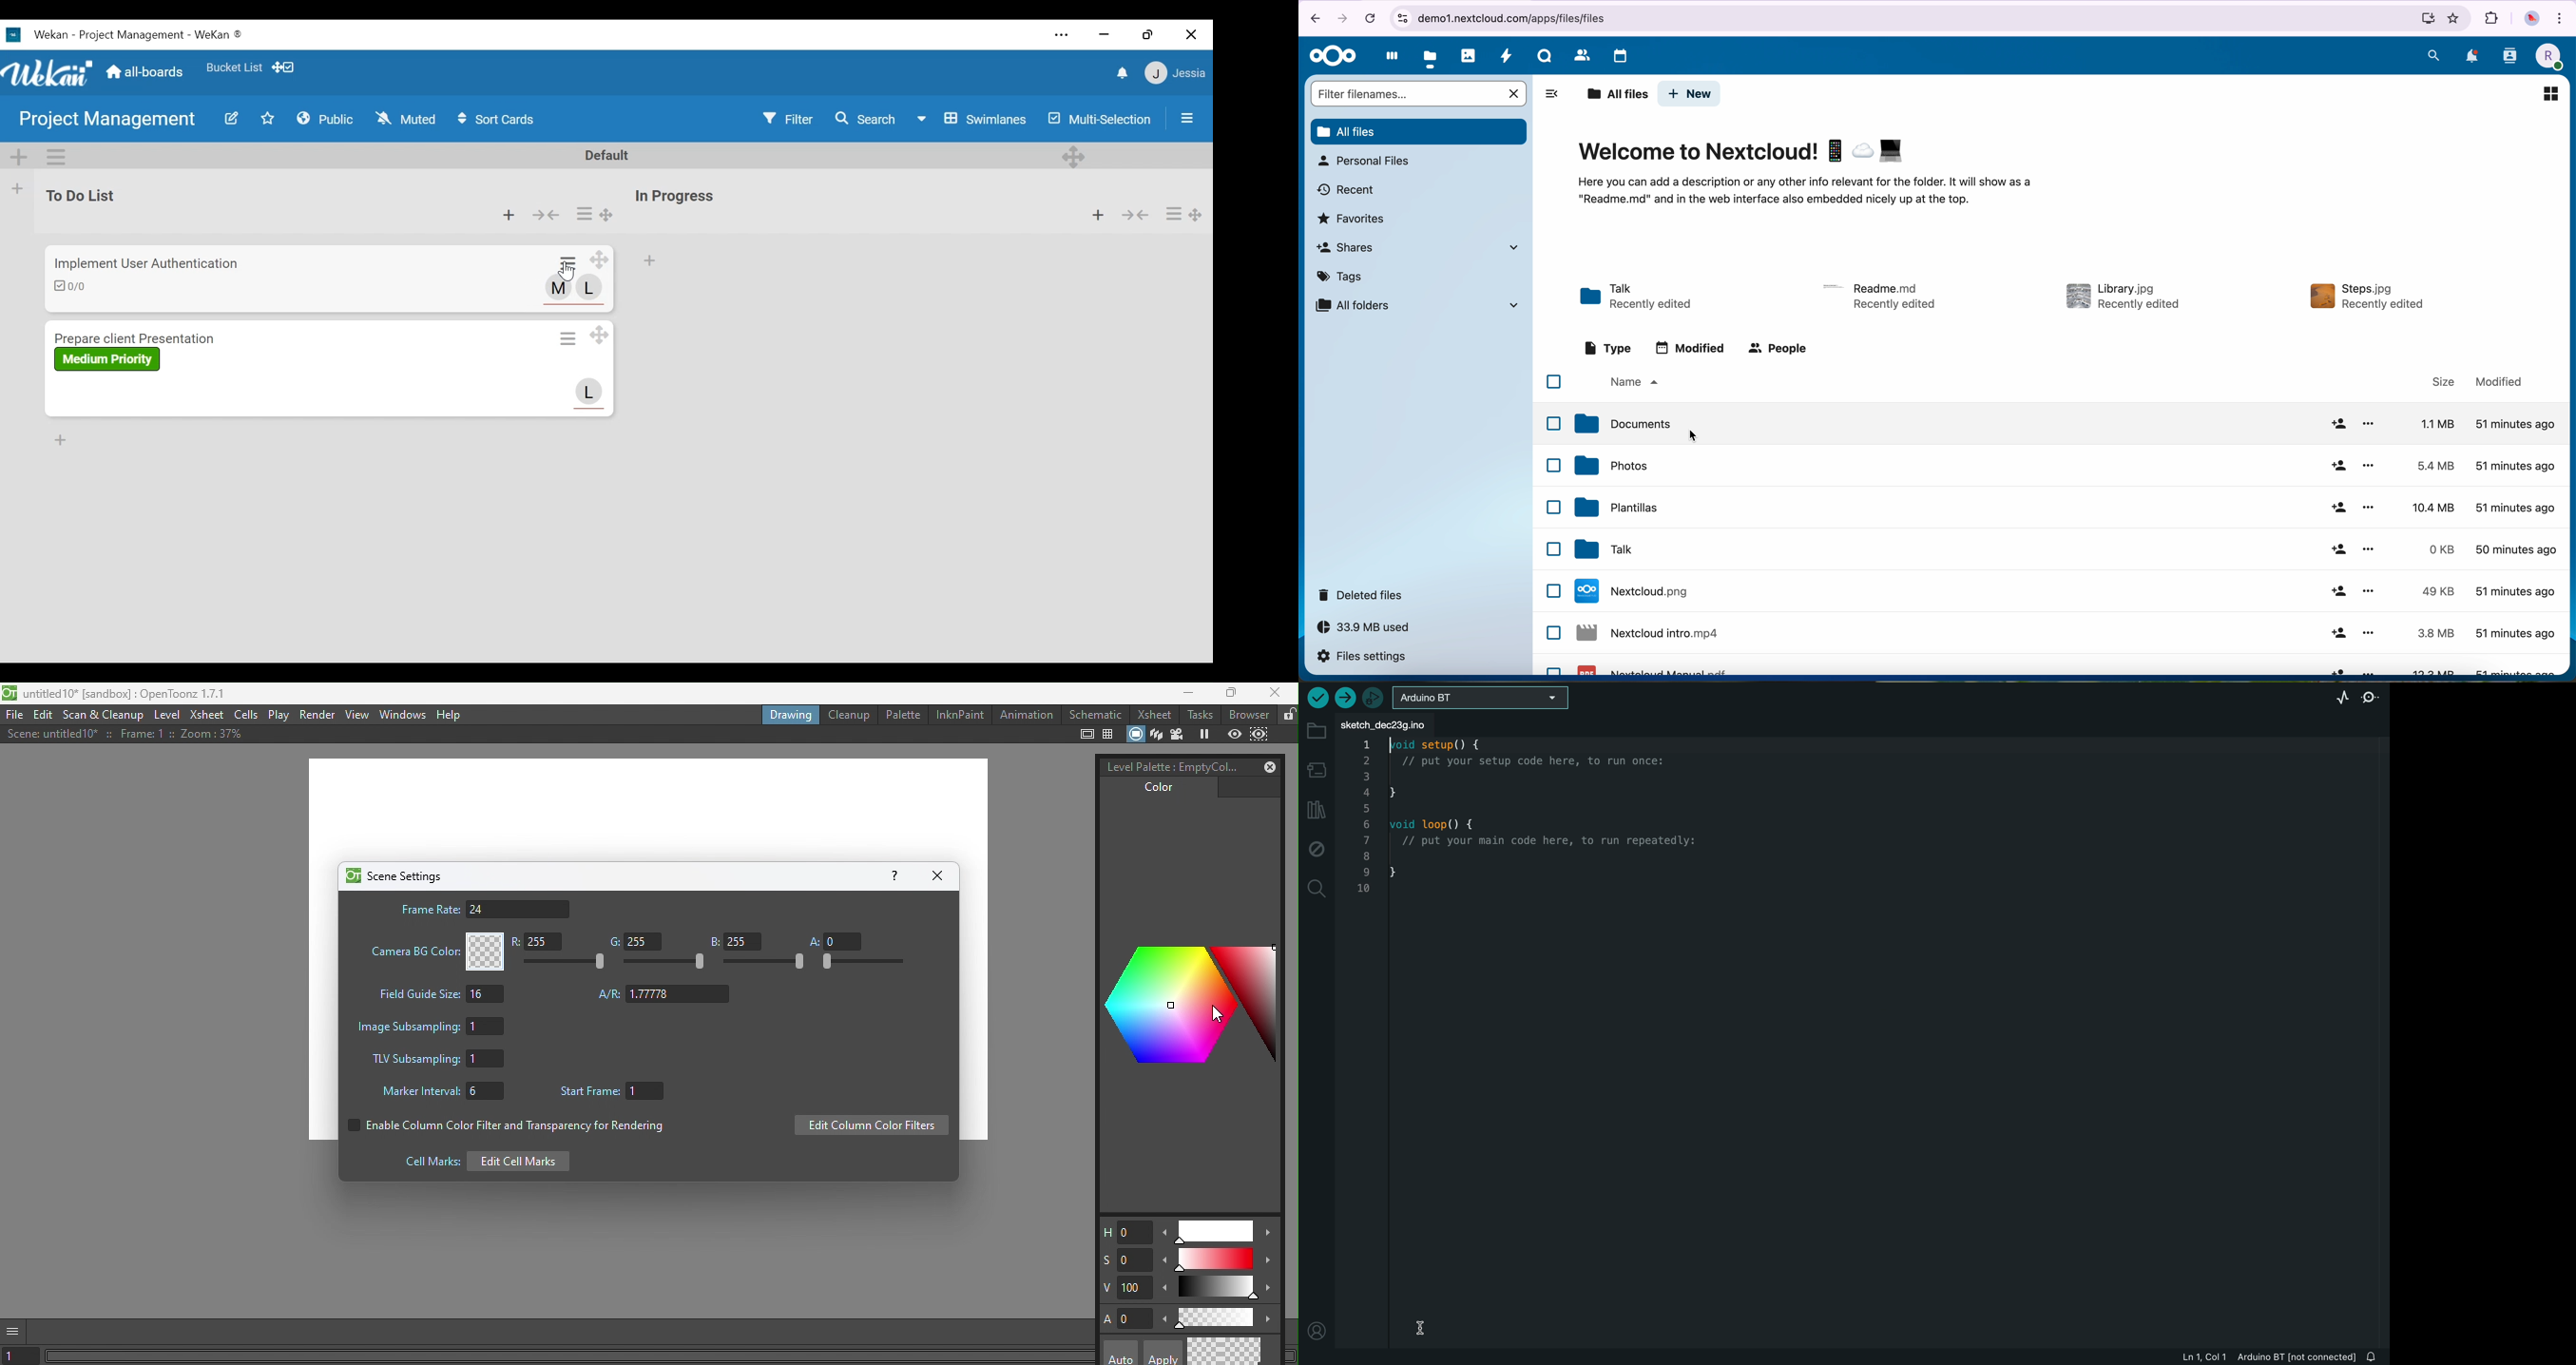 The width and height of the screenshot is (2576, 1372). I want to click on size, so click(2435, 466).